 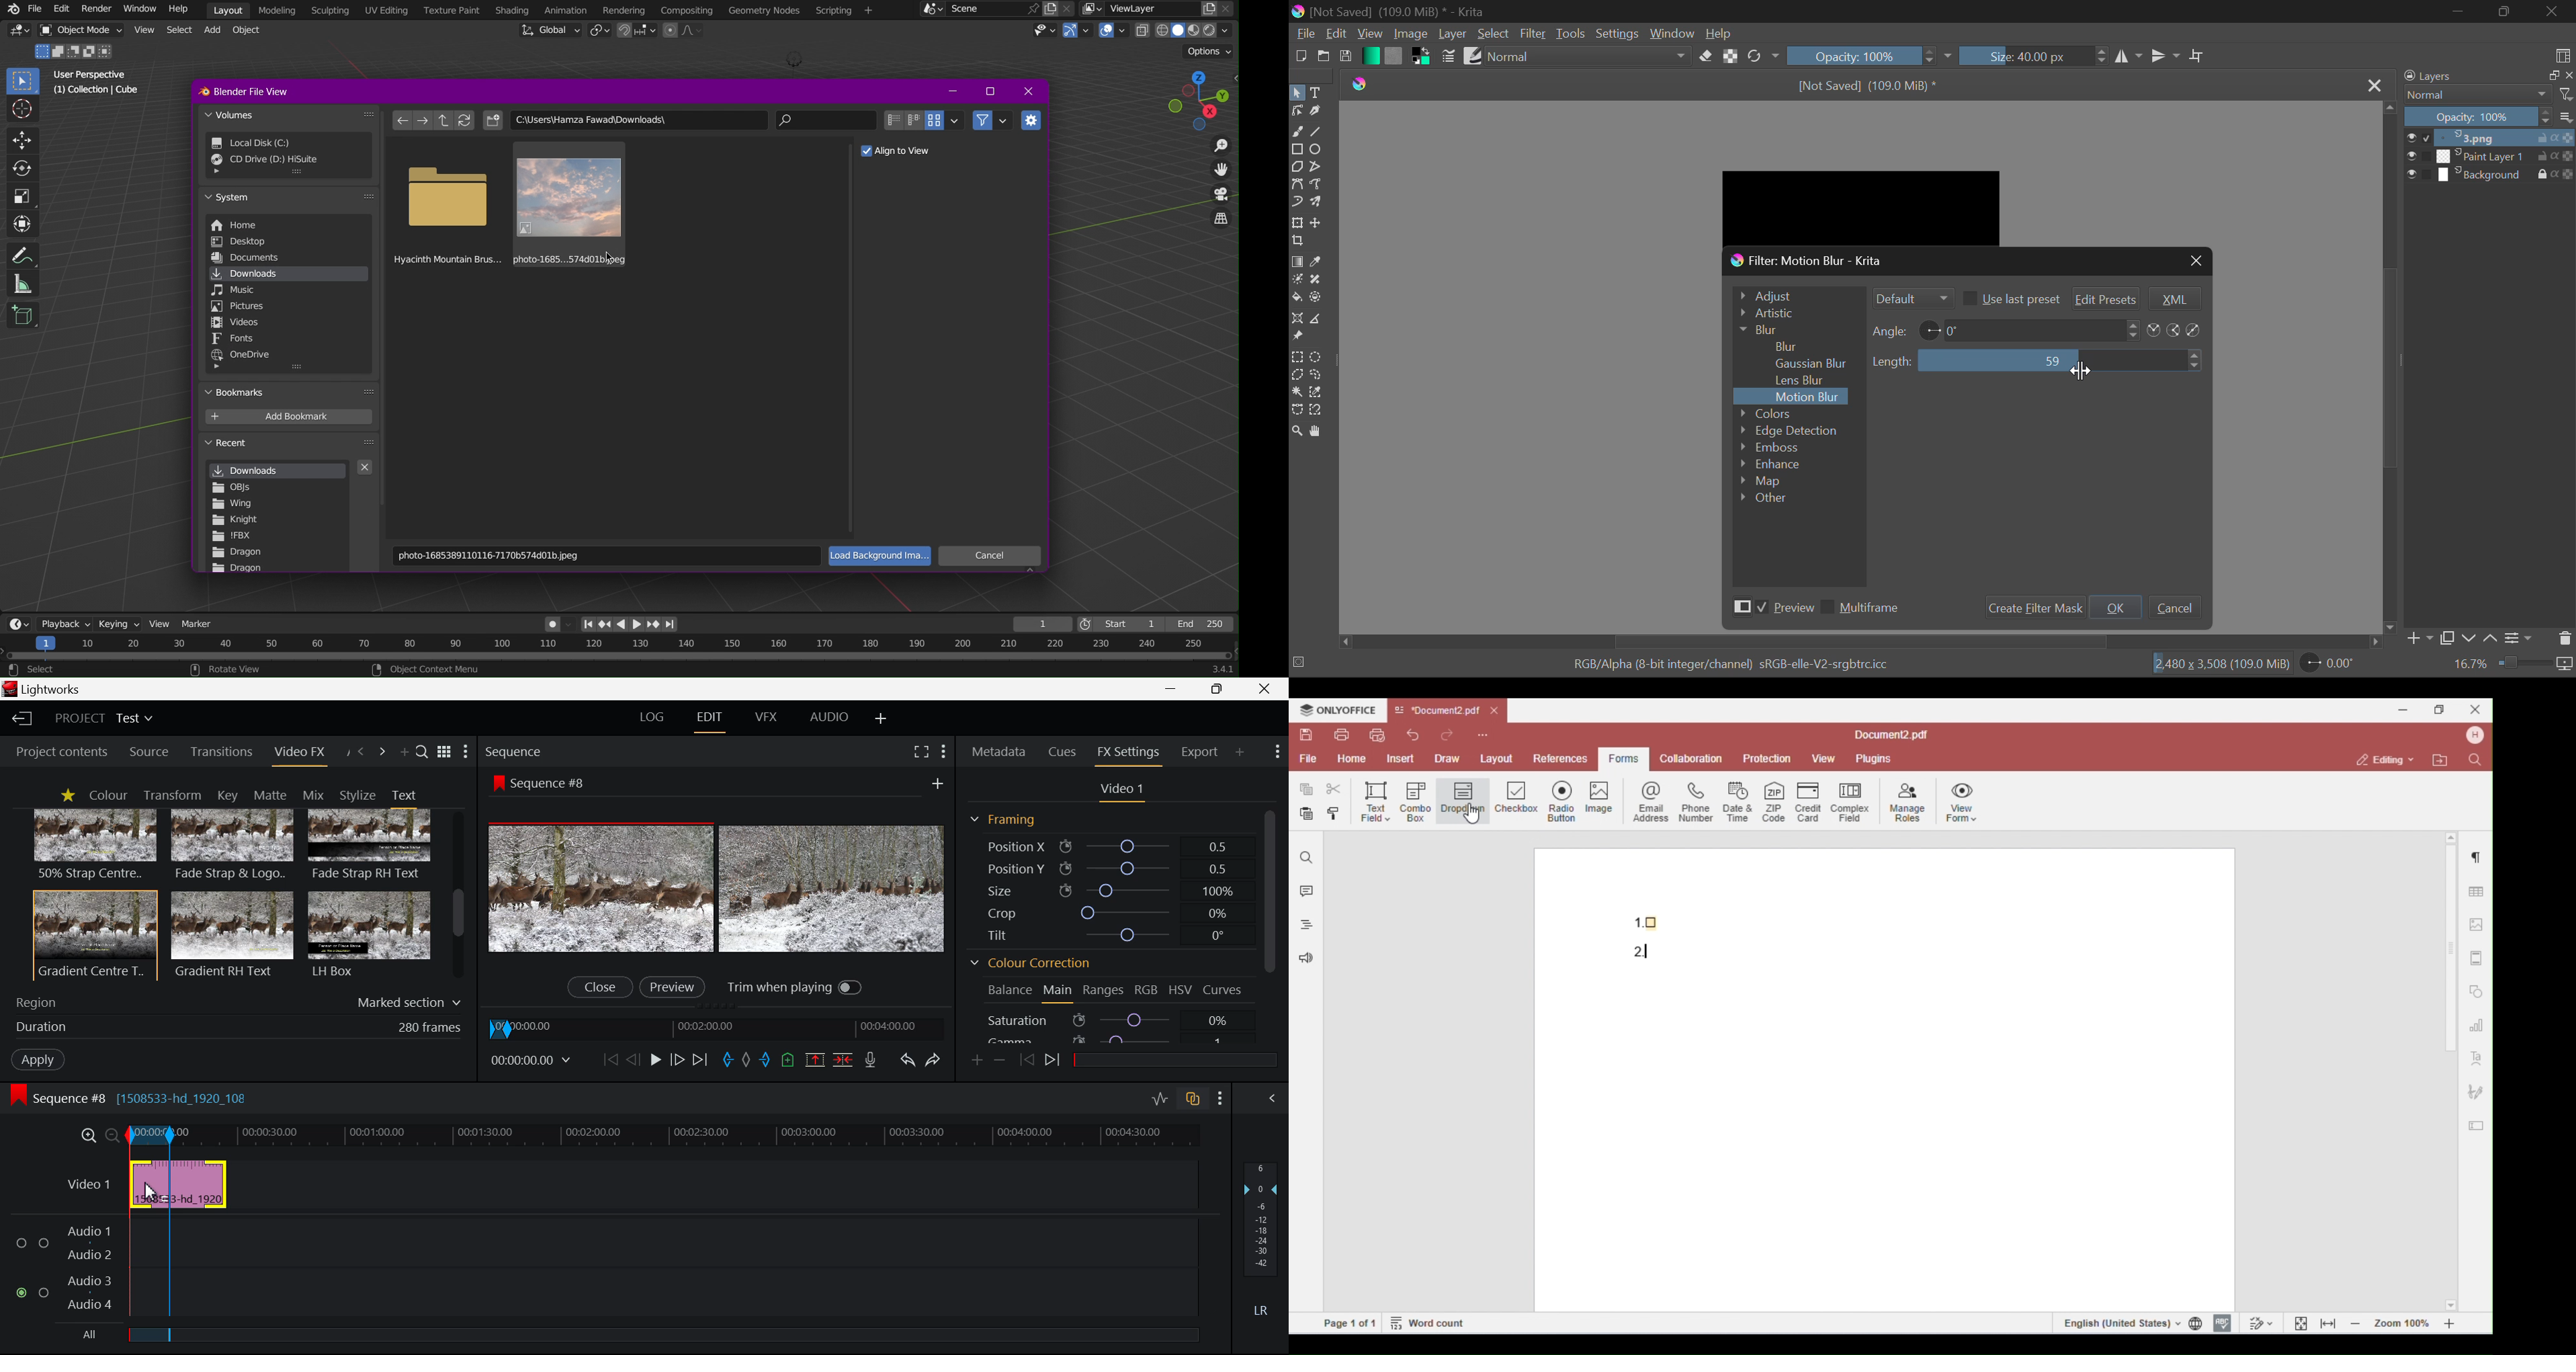 I want to click on Close, so click(x=1031, y=91).